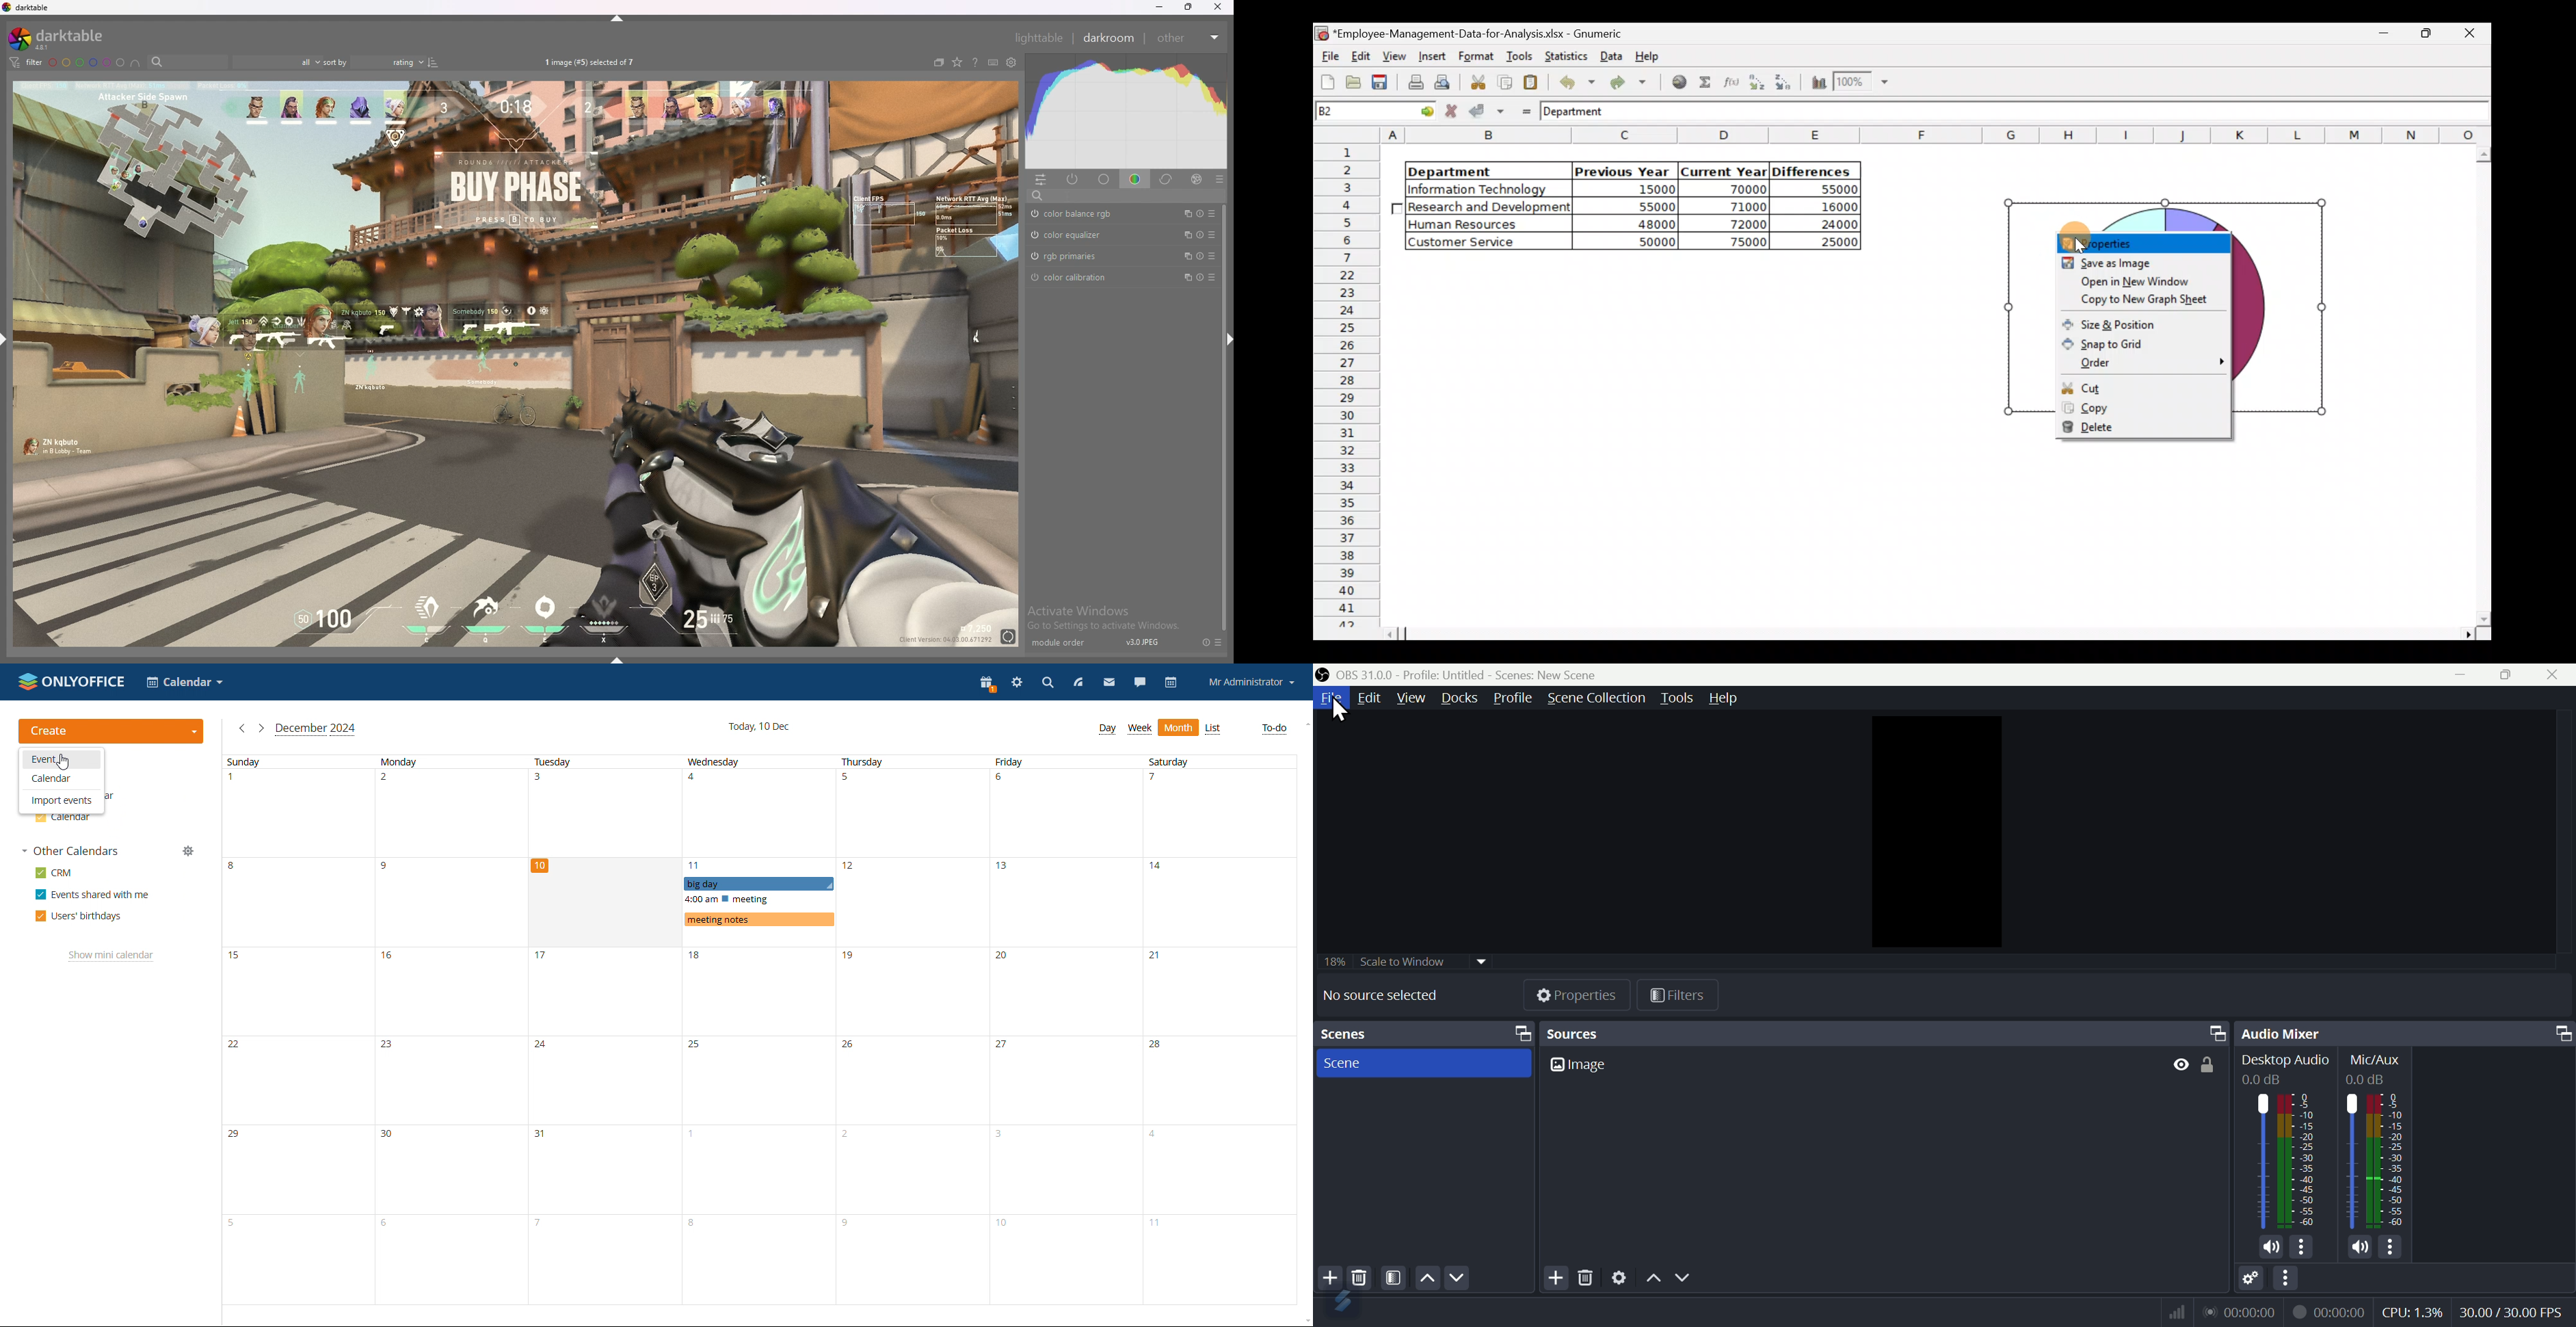  I want to click on events, so click(758, 902).